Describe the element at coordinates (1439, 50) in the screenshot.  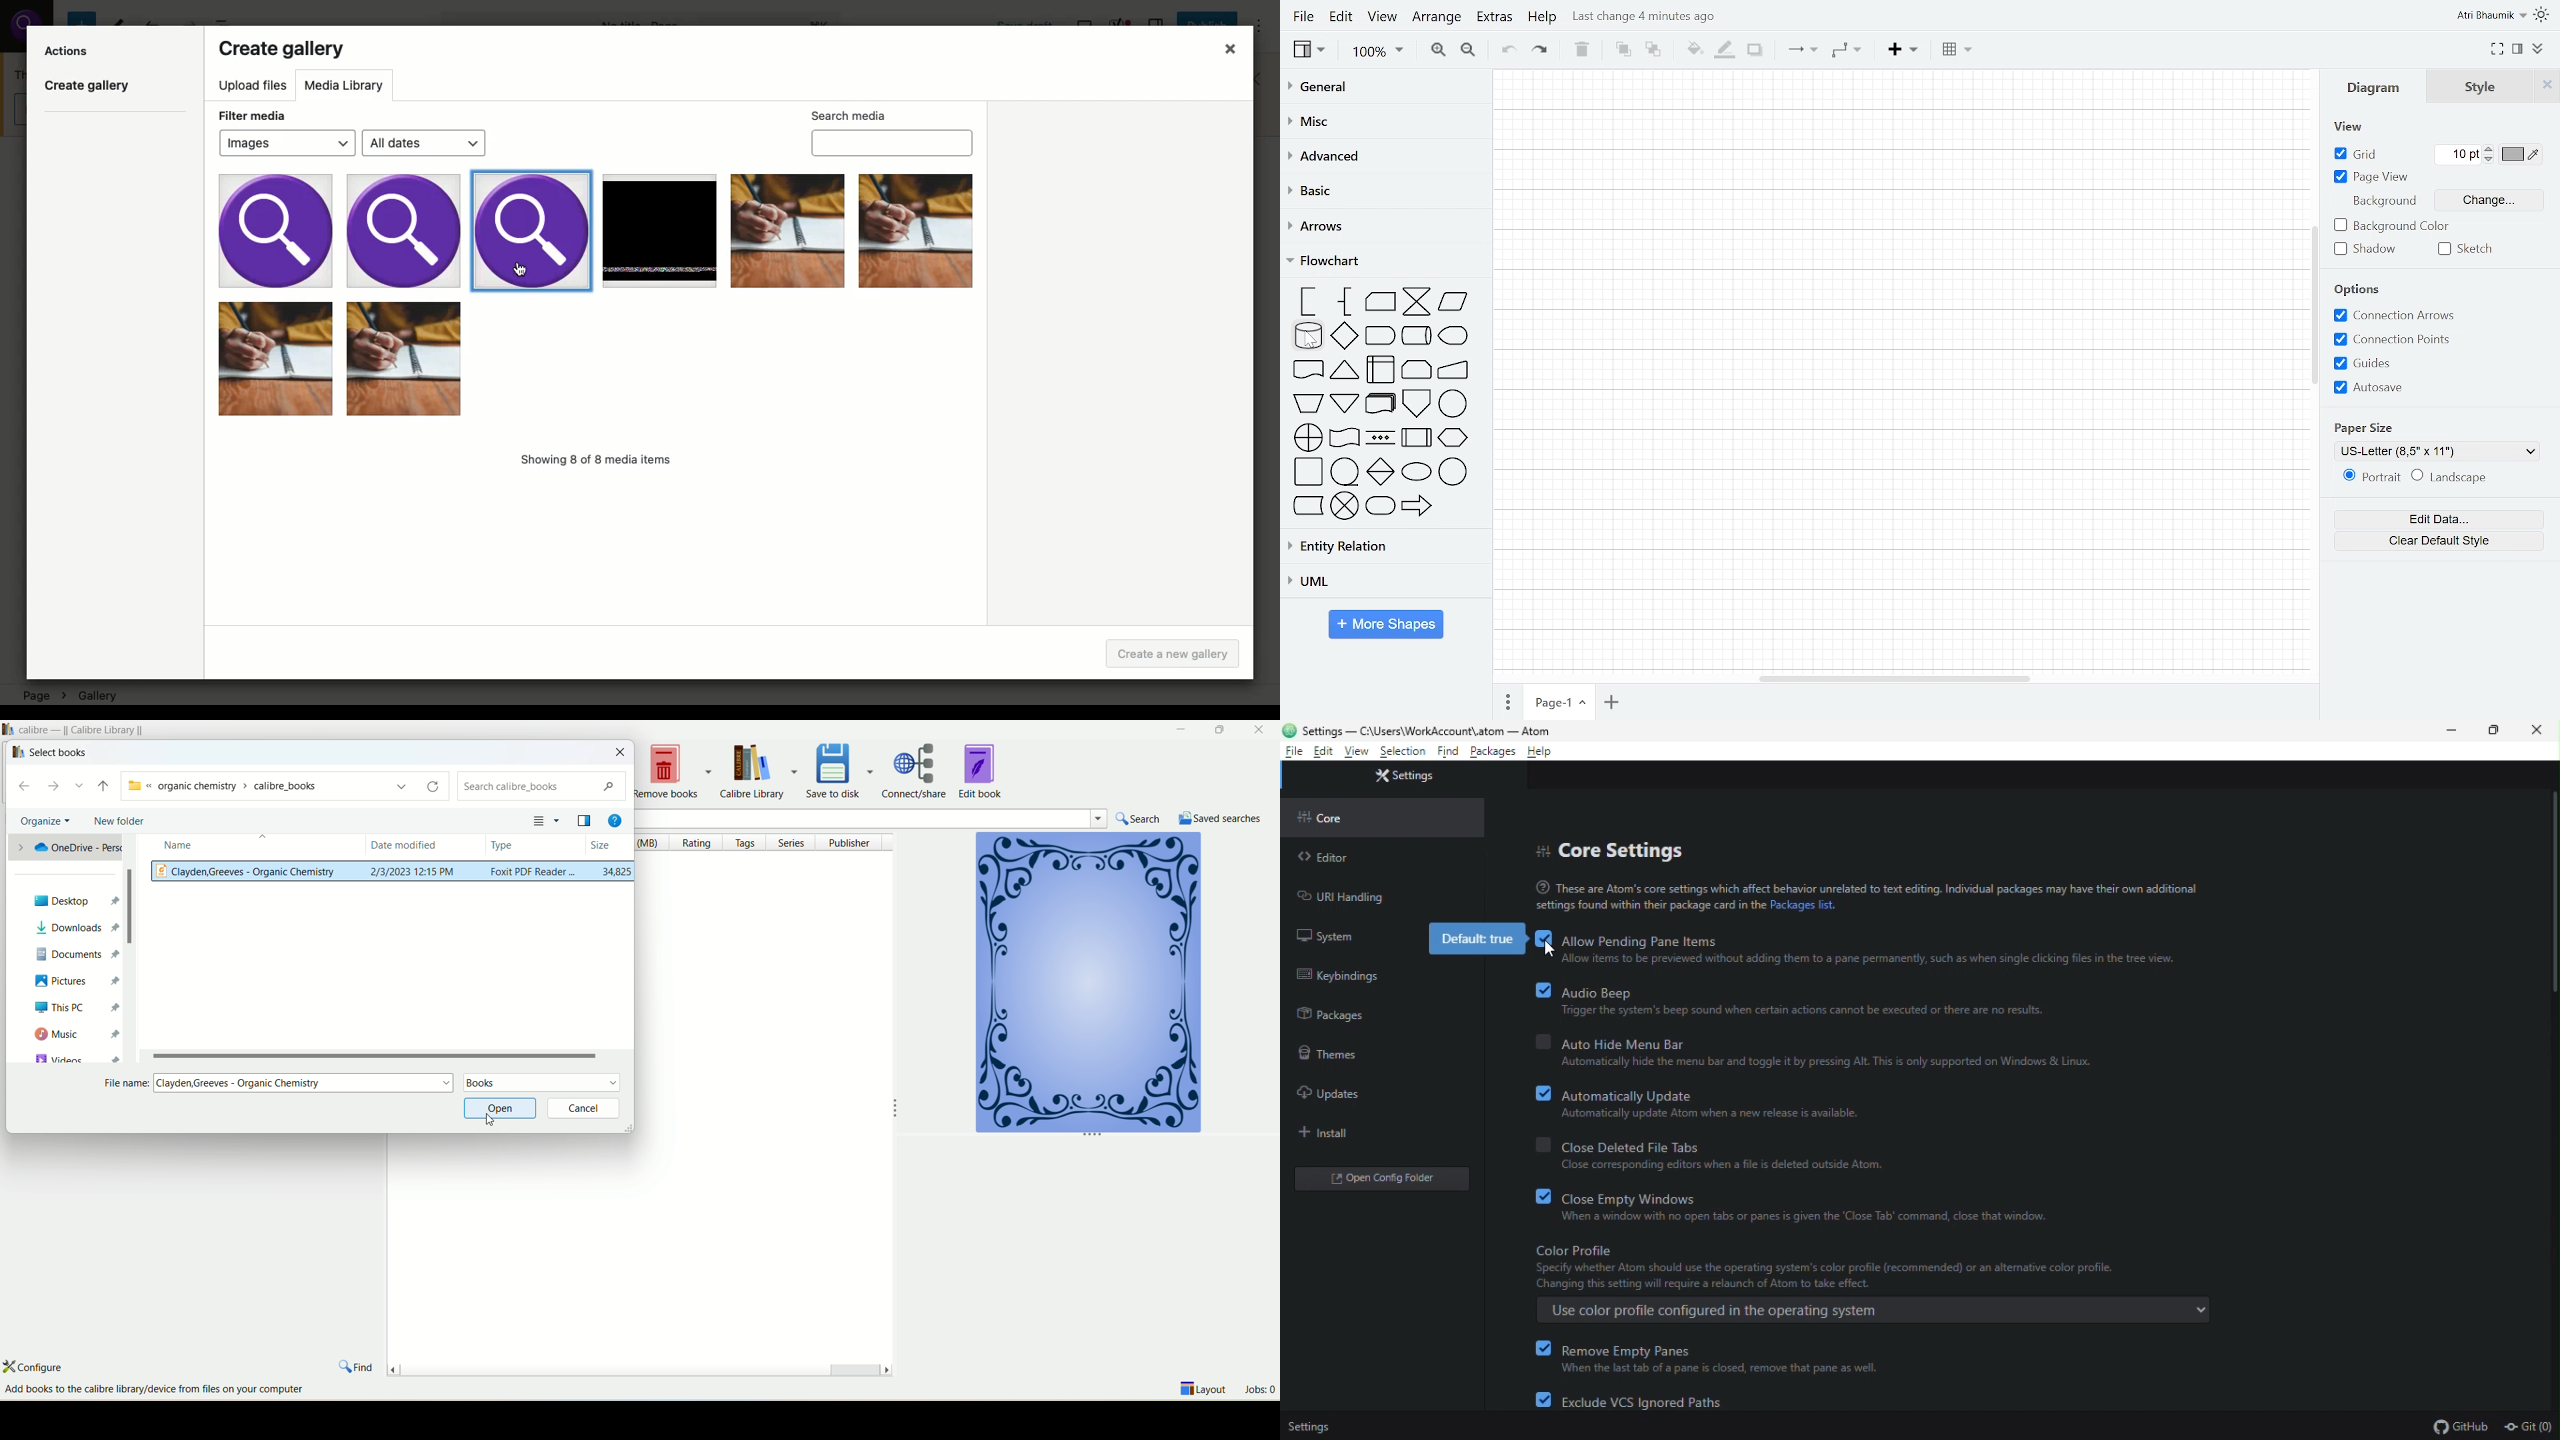
I see `Zoom in` at that location.